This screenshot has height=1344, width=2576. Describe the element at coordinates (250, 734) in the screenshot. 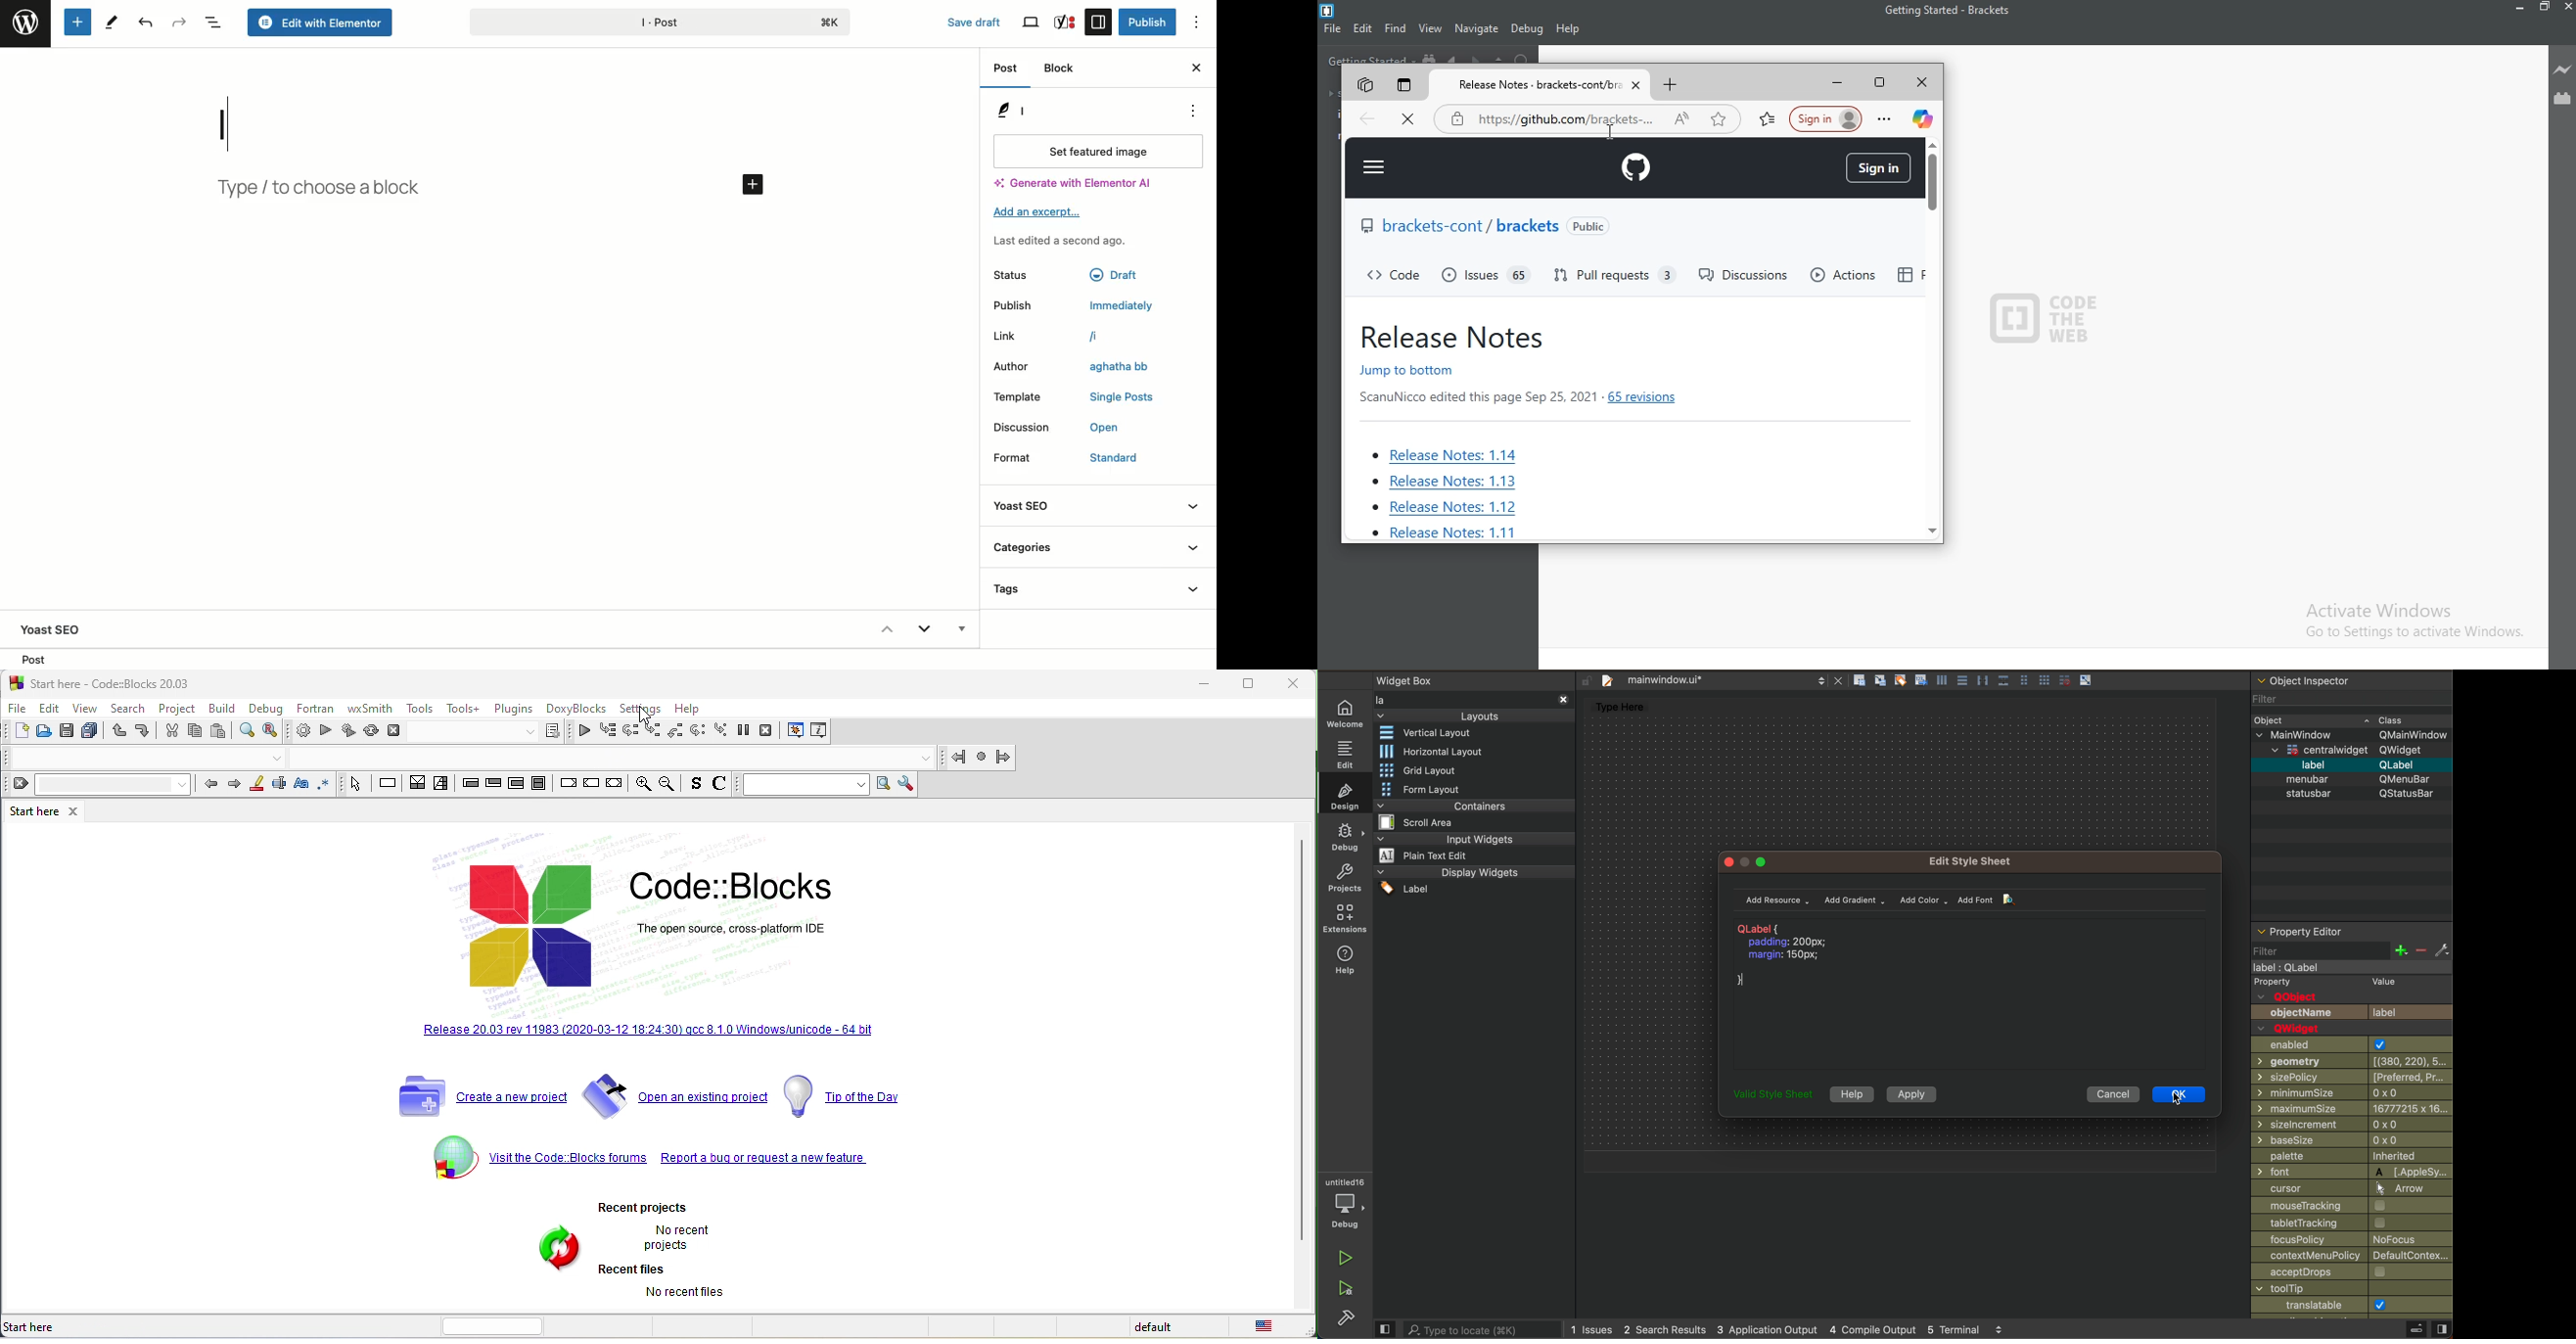

I see `find` at that location.